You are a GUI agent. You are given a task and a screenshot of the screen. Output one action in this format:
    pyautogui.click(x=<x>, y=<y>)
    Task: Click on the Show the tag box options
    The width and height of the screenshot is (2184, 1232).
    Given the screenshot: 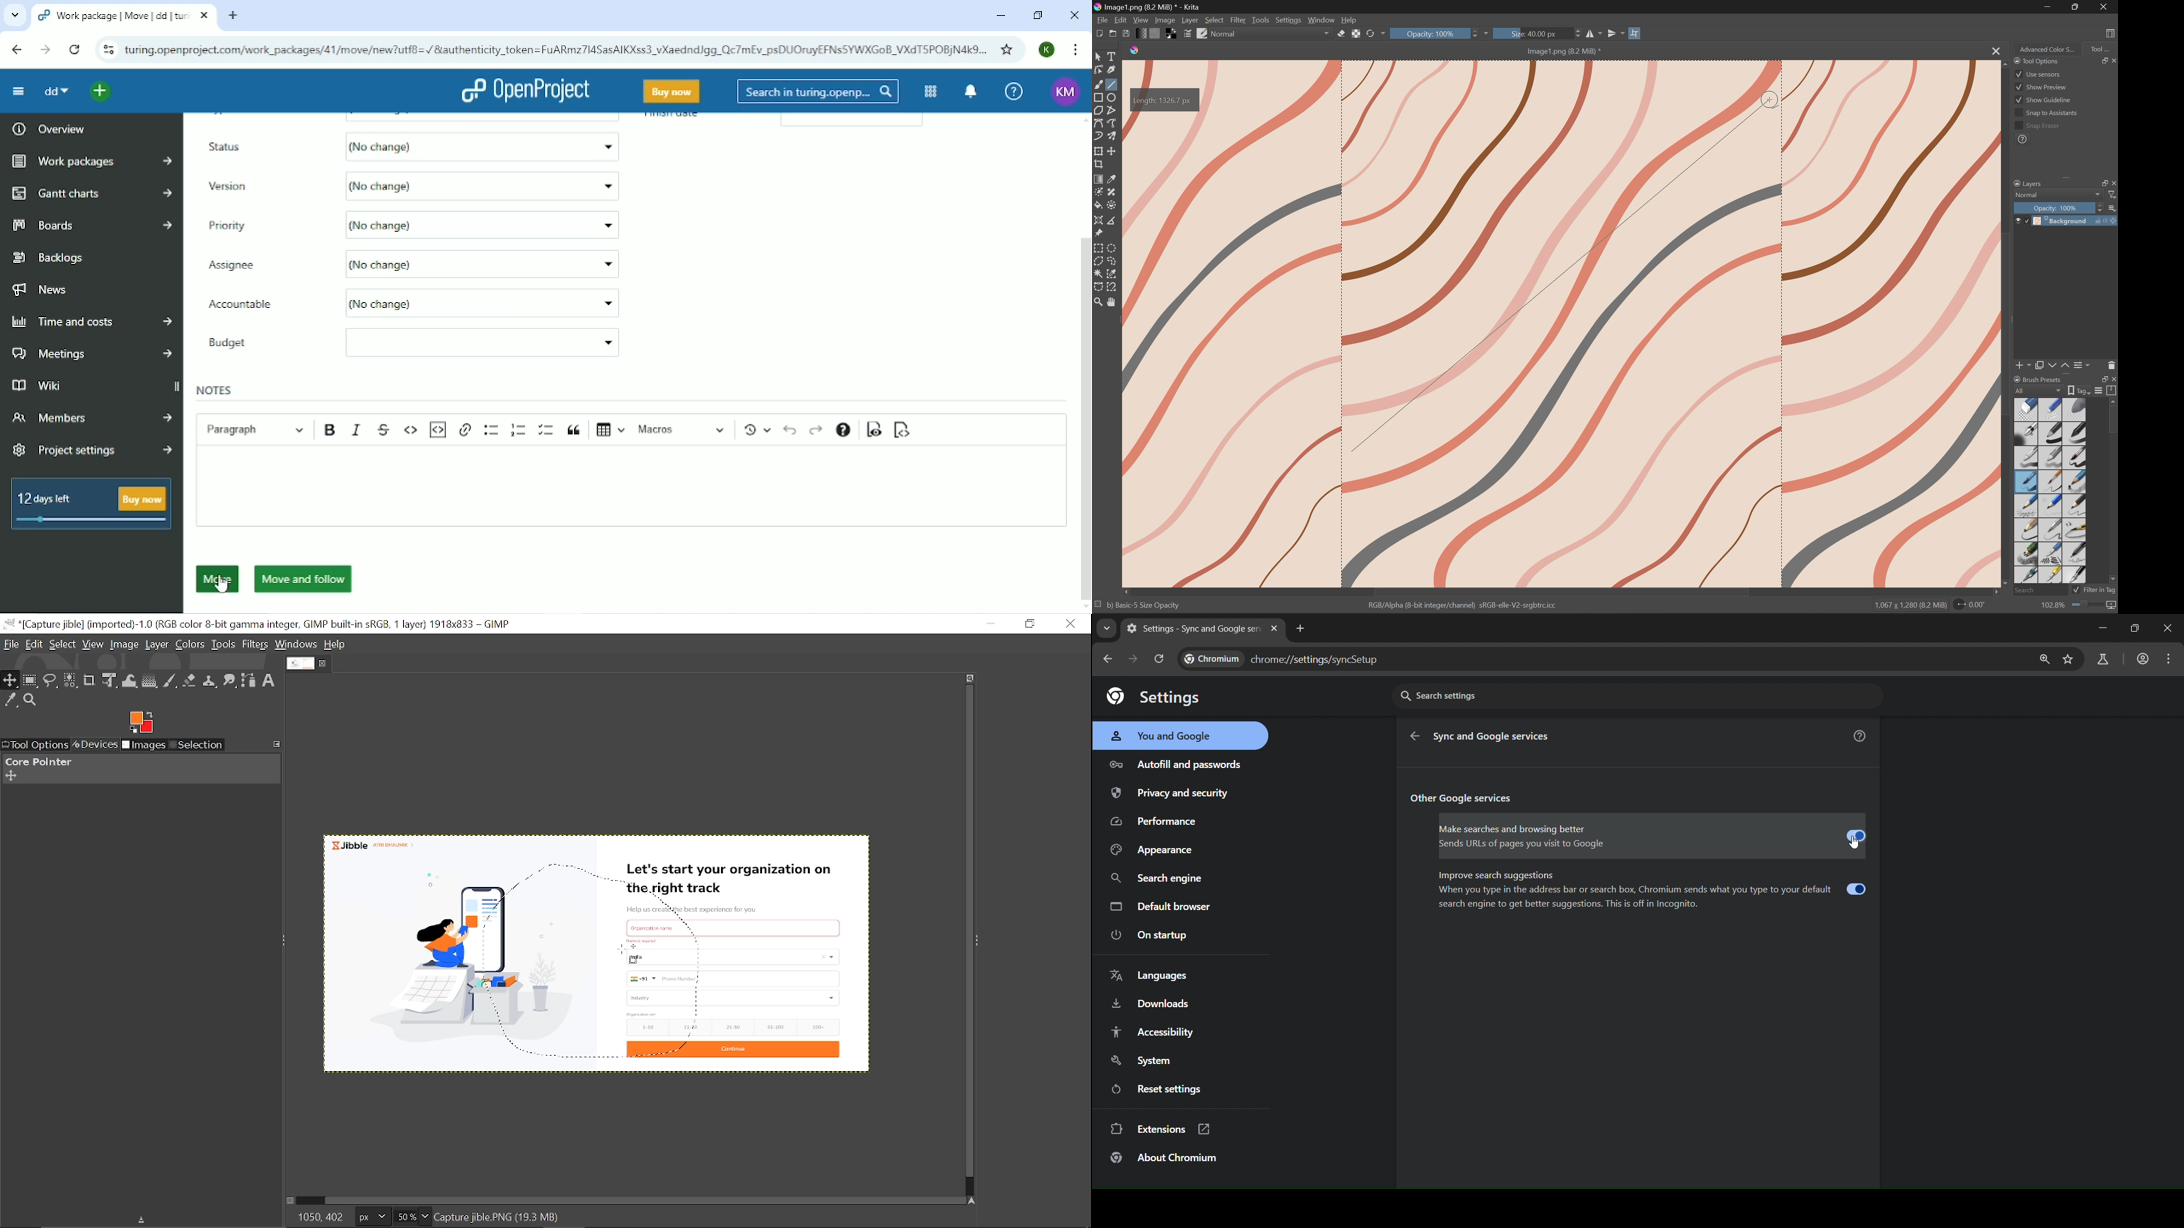 What is the action you would take?
    pyautogui.click(x=2077, y=391)
    